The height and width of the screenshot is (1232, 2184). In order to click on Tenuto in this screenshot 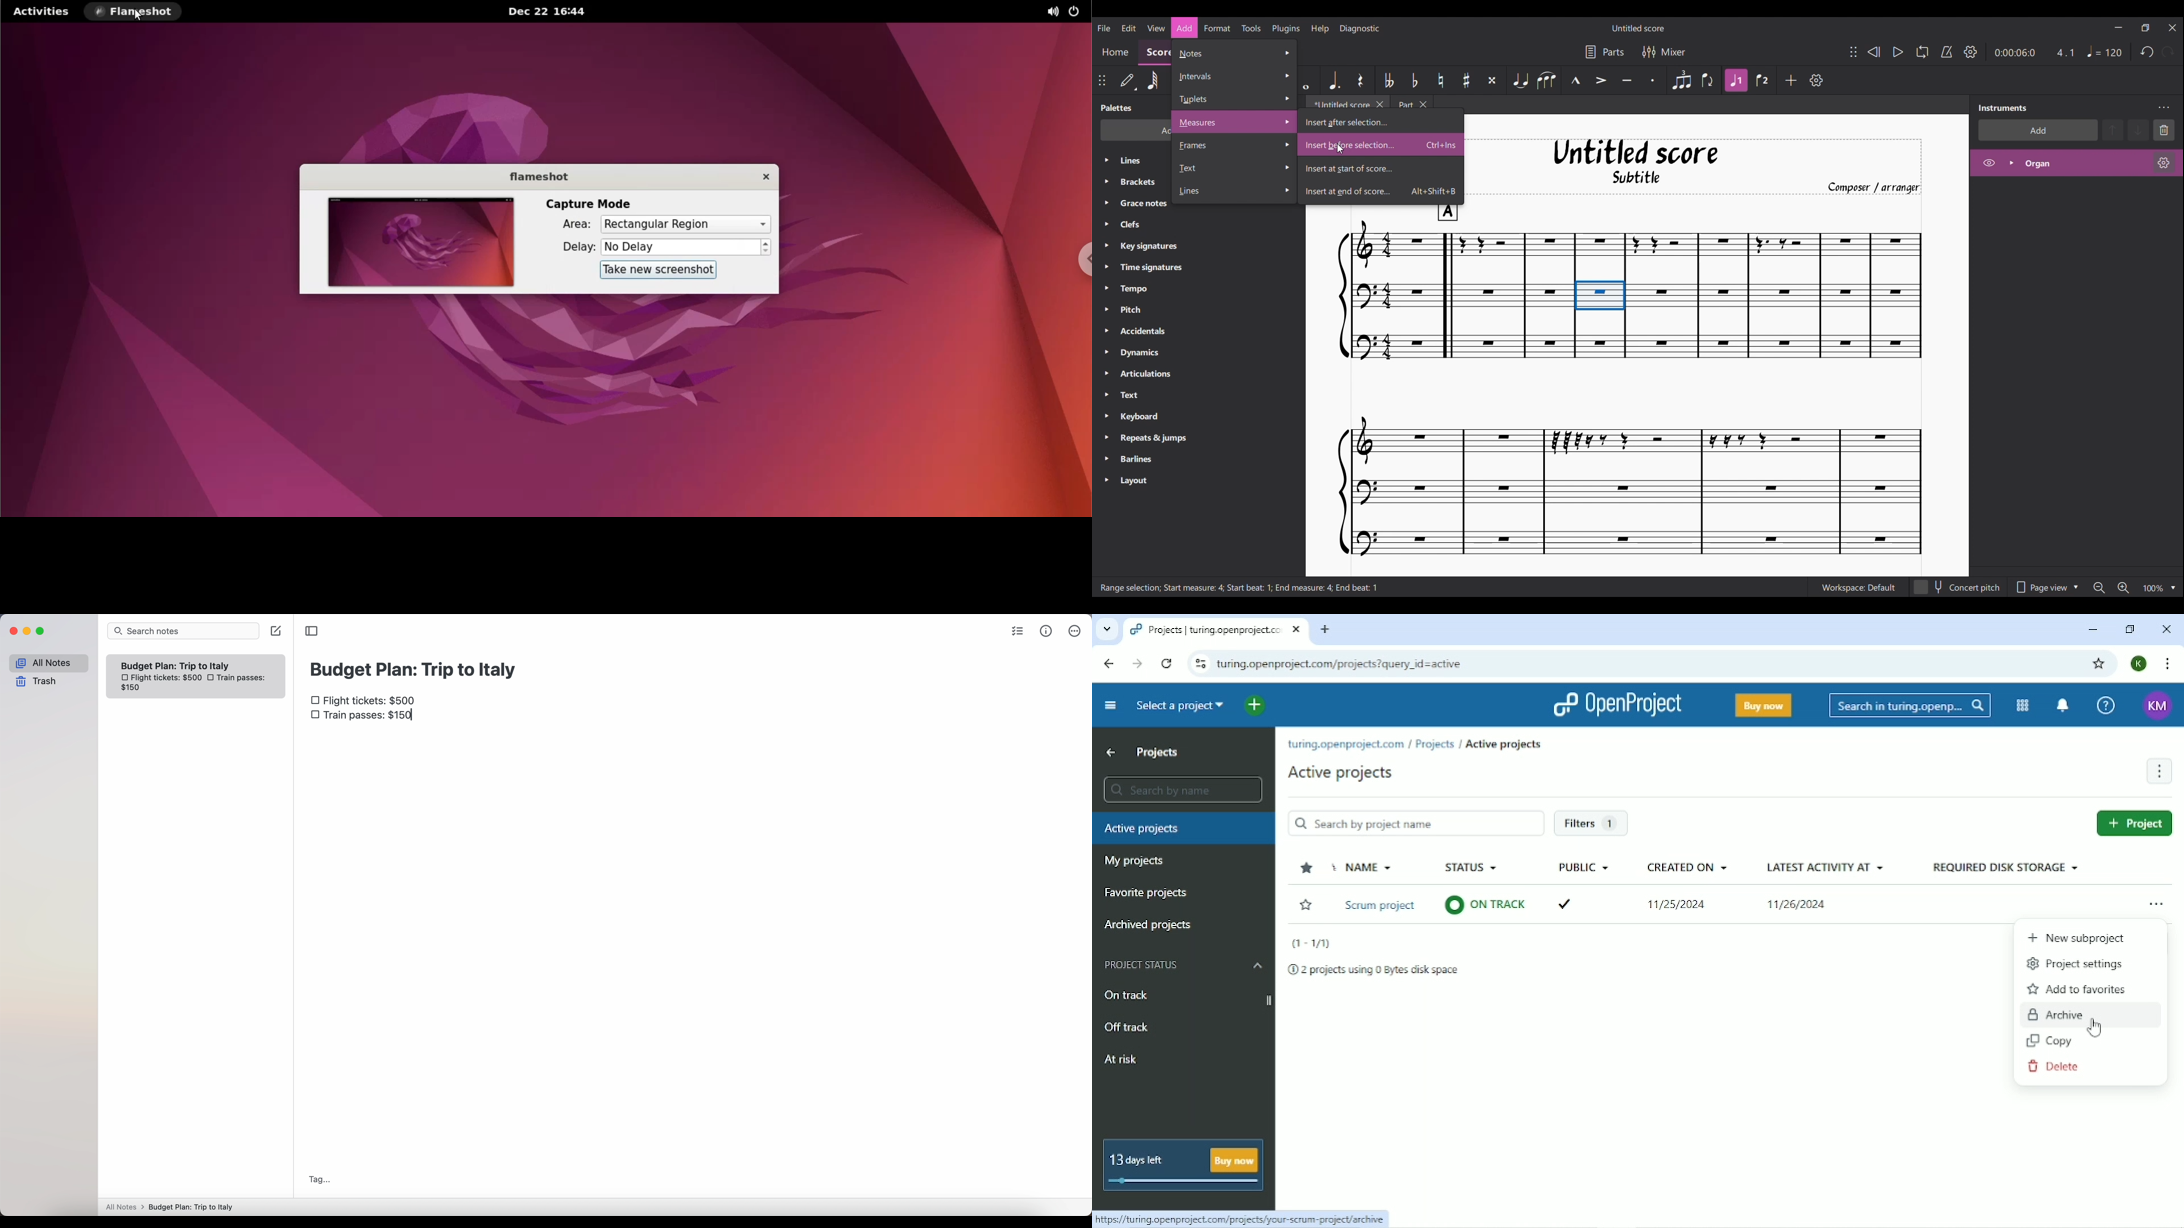, I will do `click(1627, 81)`.